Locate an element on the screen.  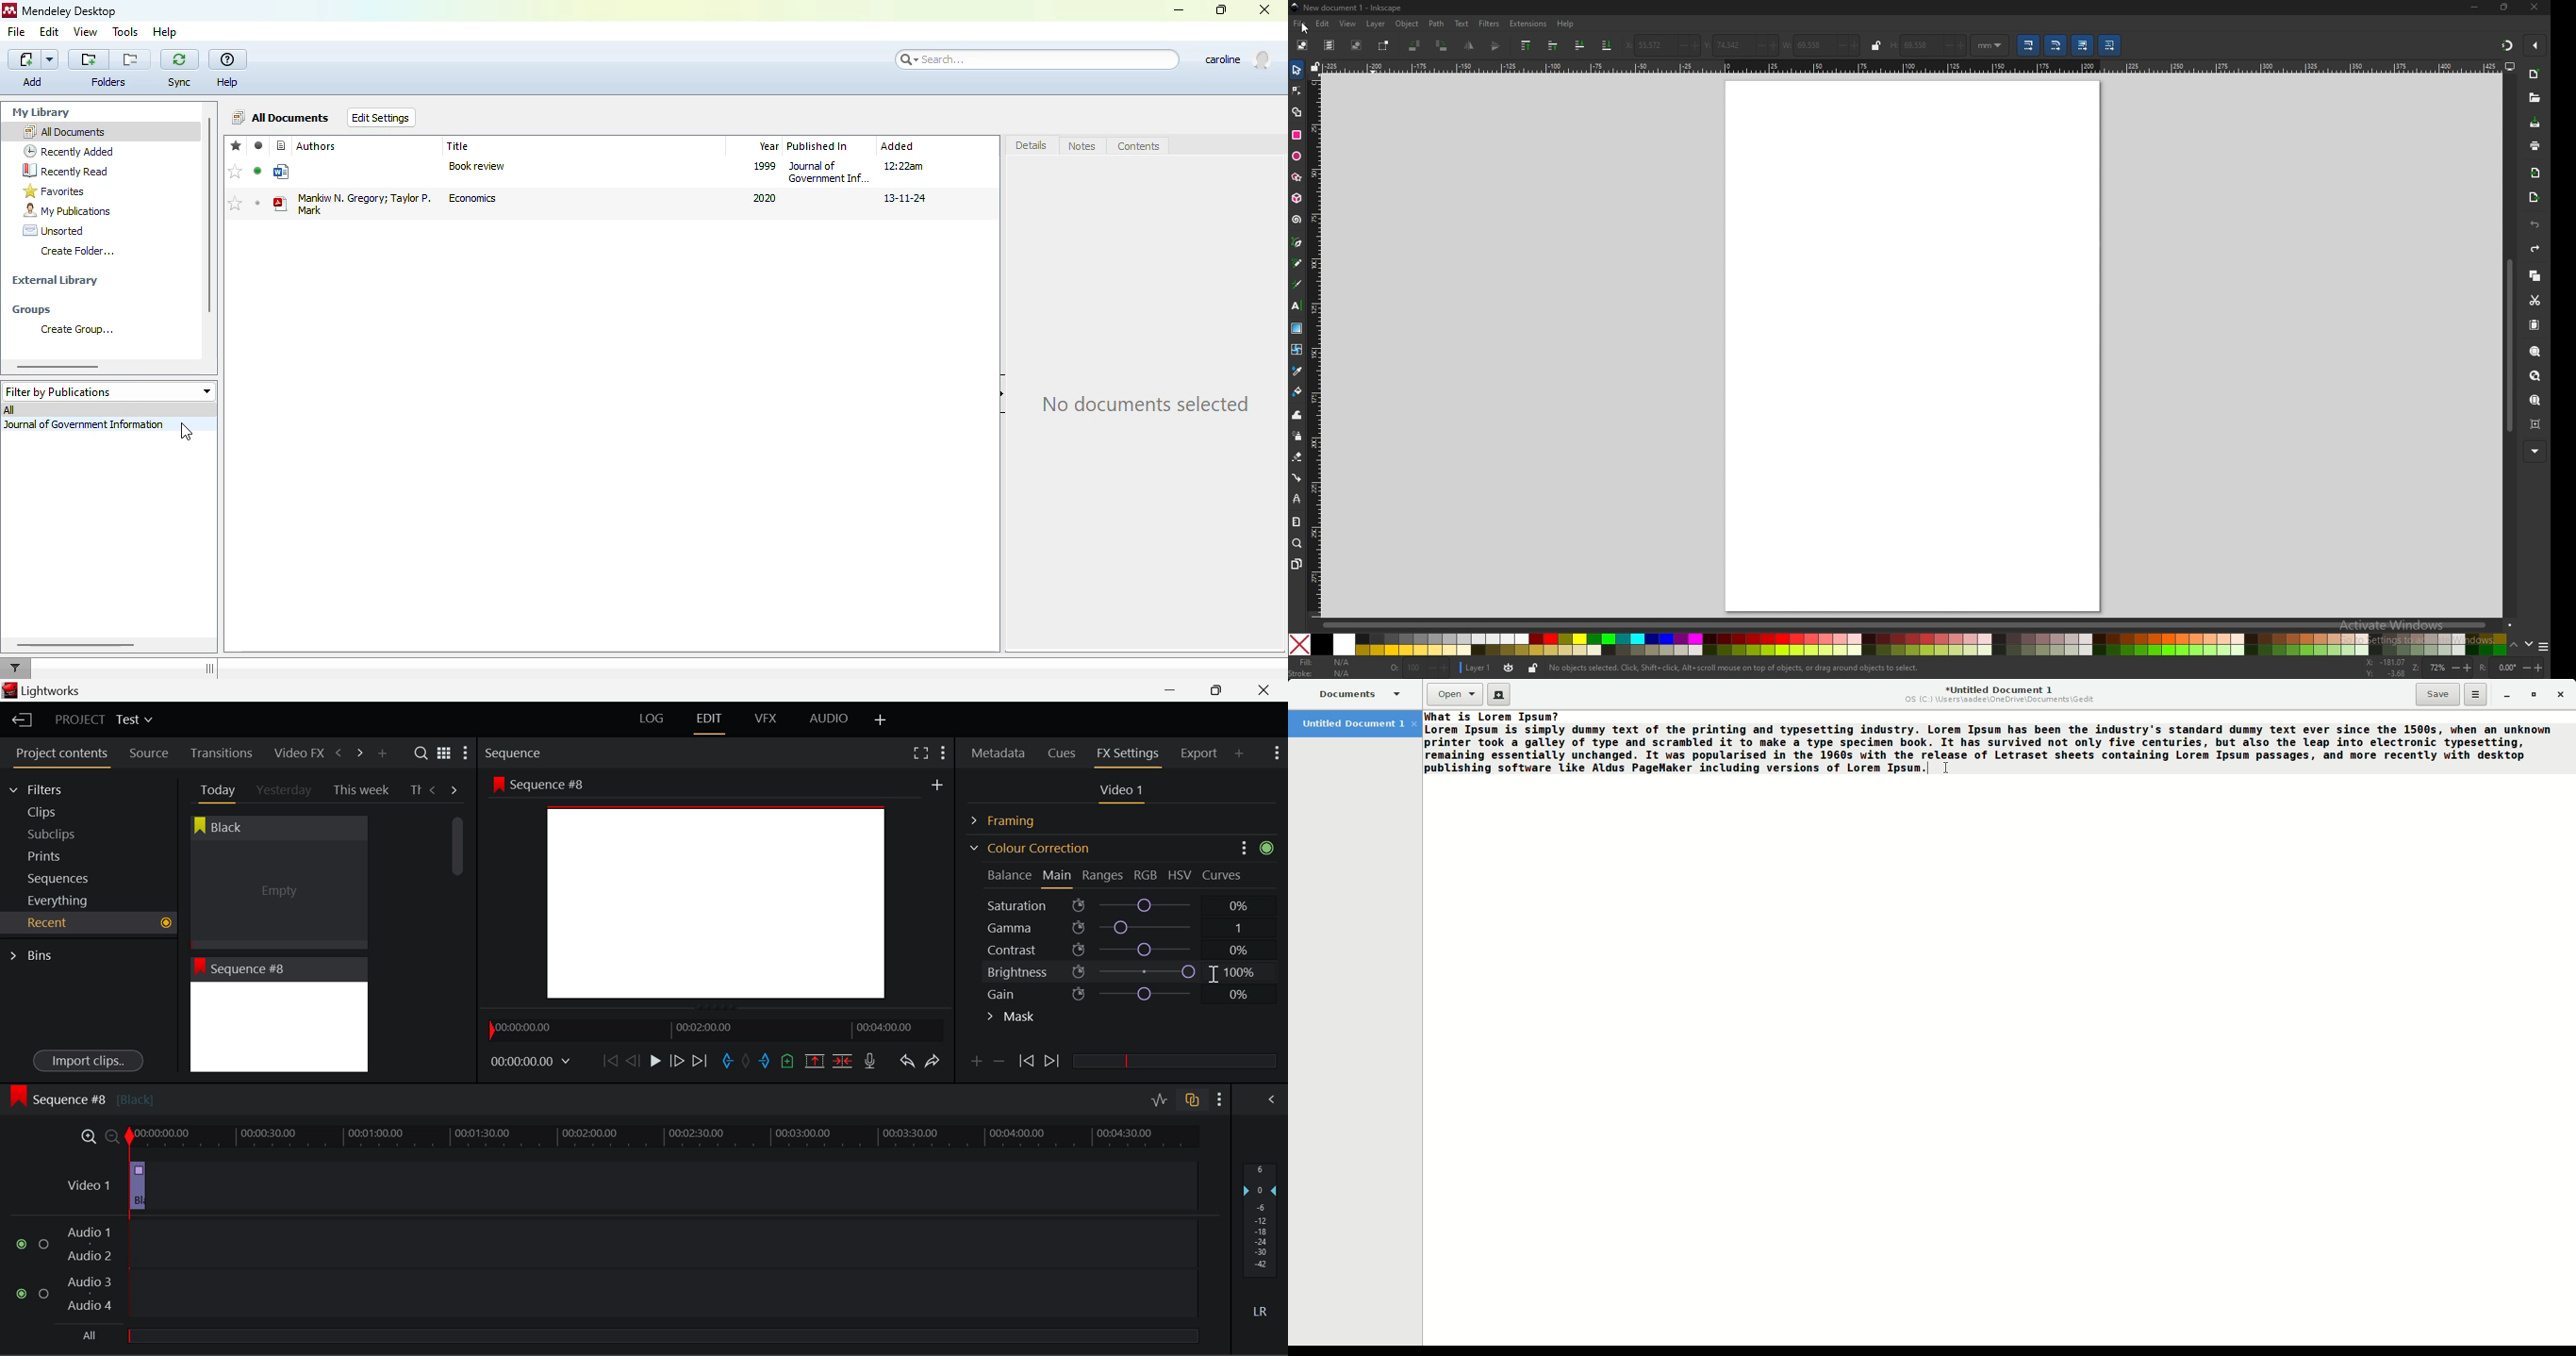
Window Title is located at coordinates (42, 692).